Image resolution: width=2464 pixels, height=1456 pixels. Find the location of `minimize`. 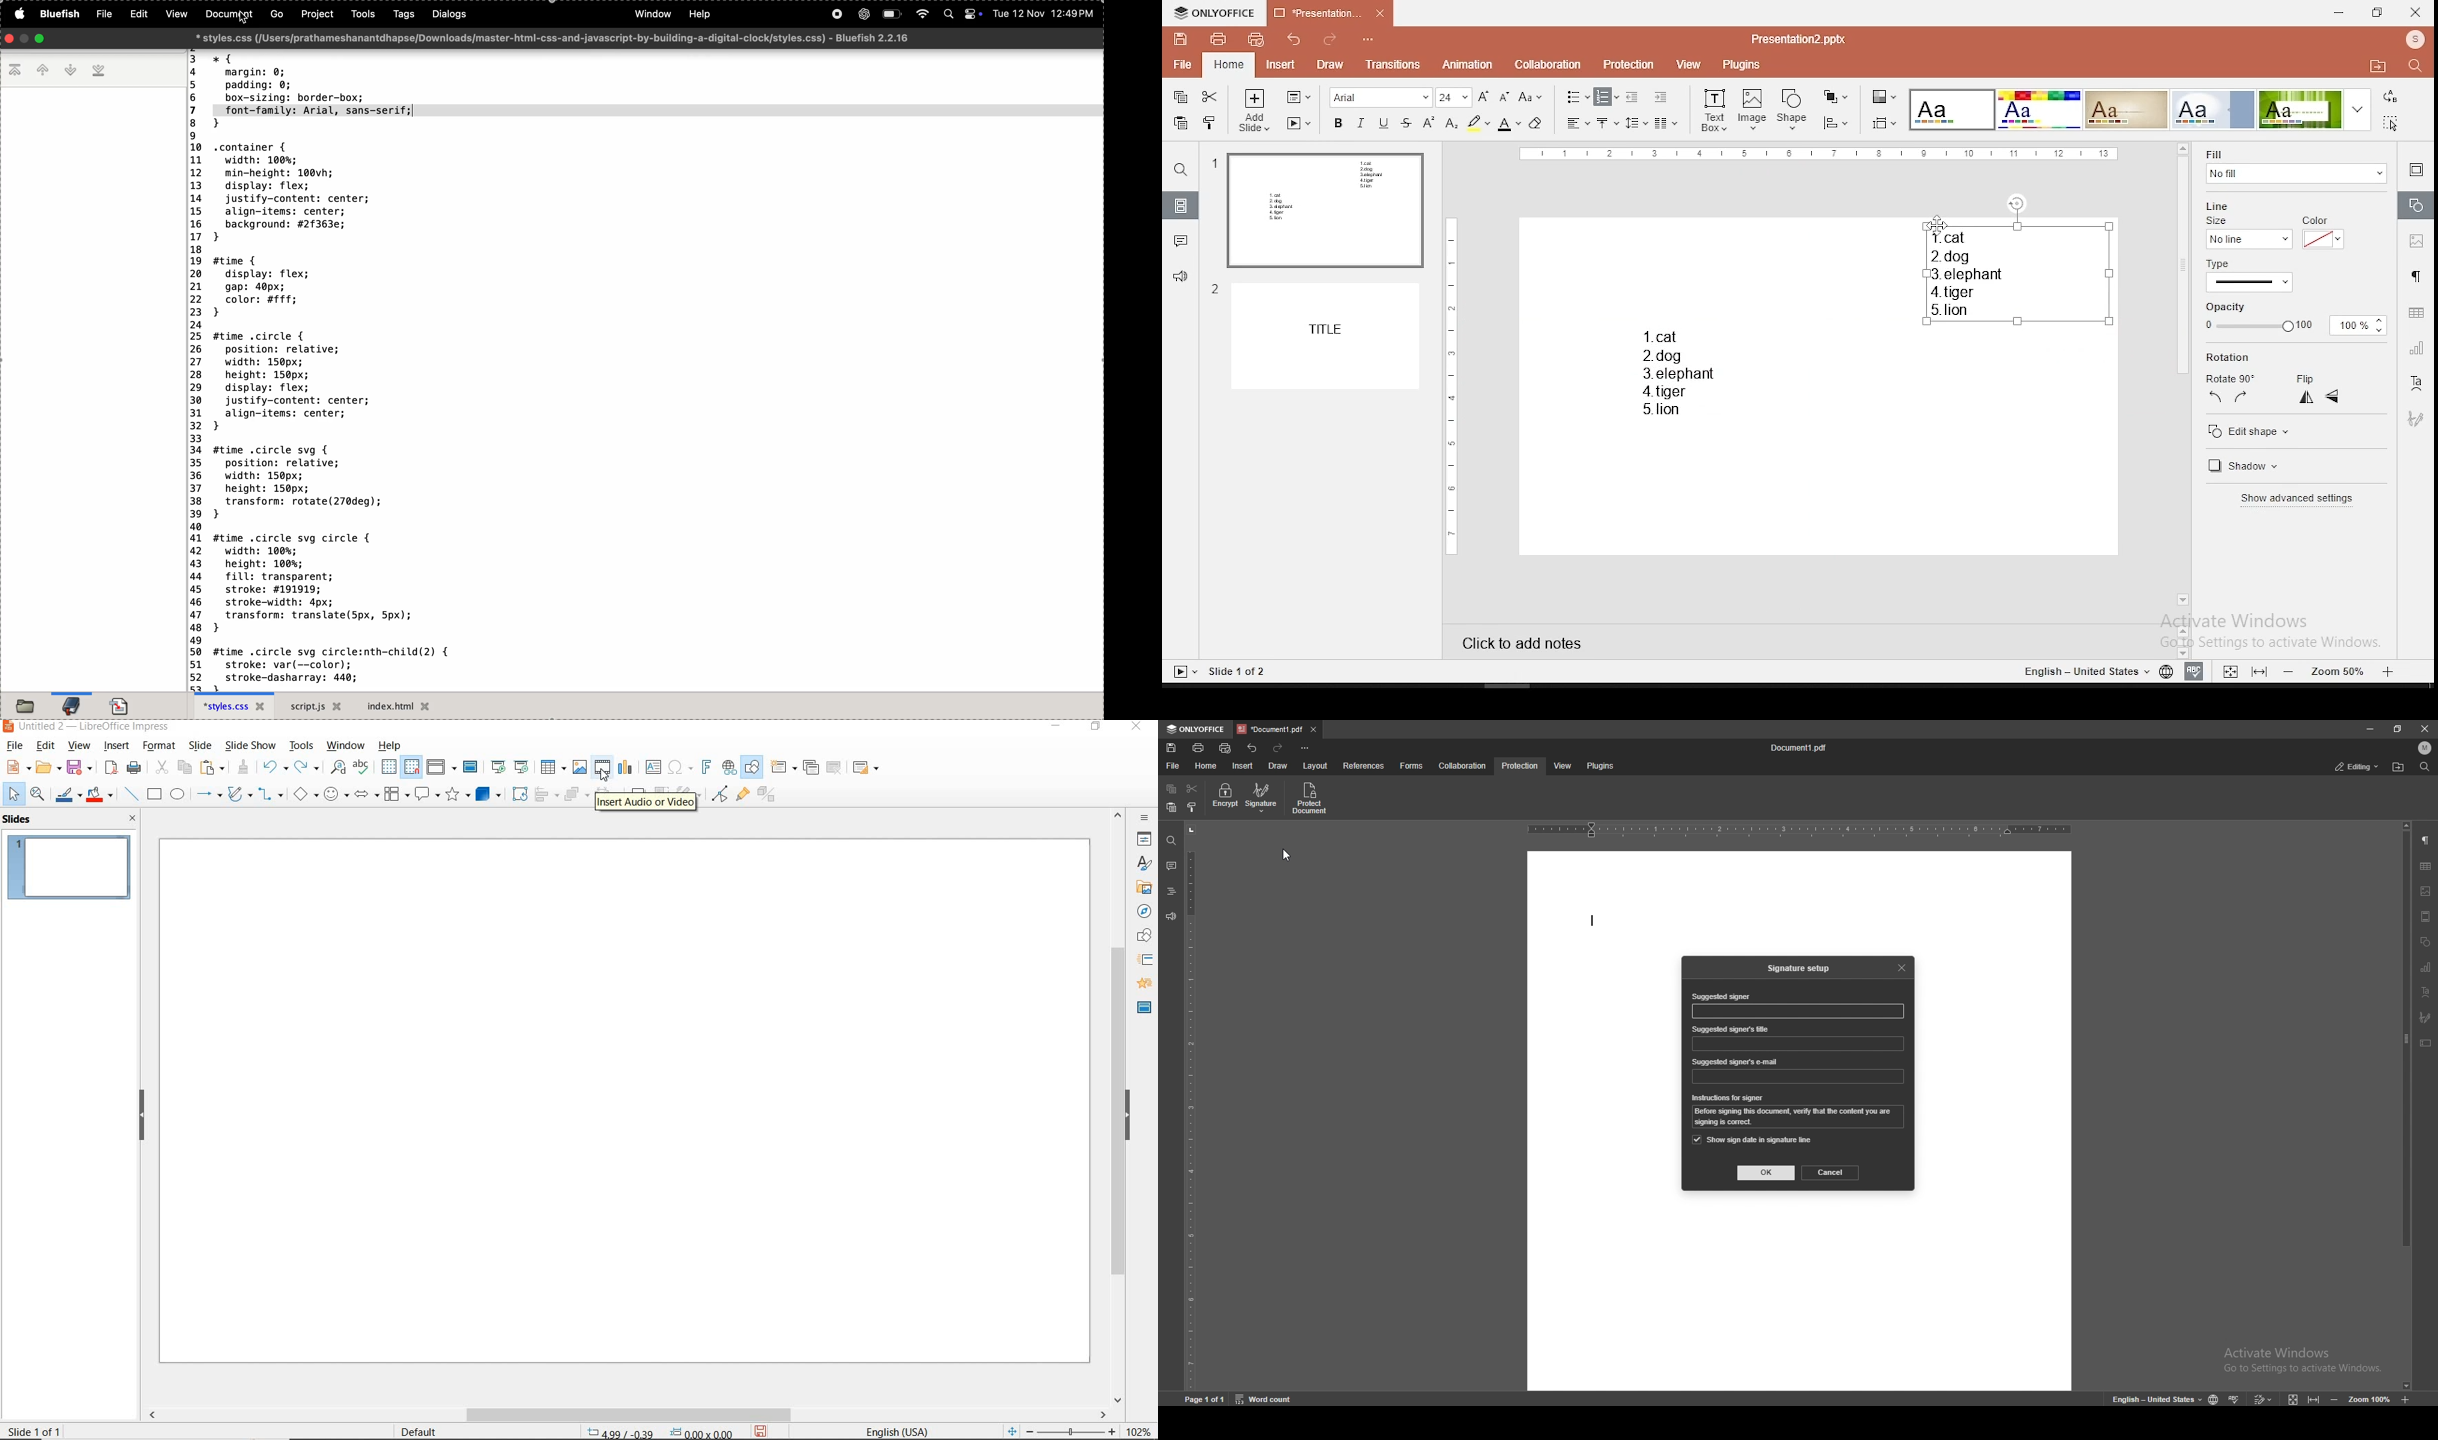

minimize is located at coordinates (2339, 14).